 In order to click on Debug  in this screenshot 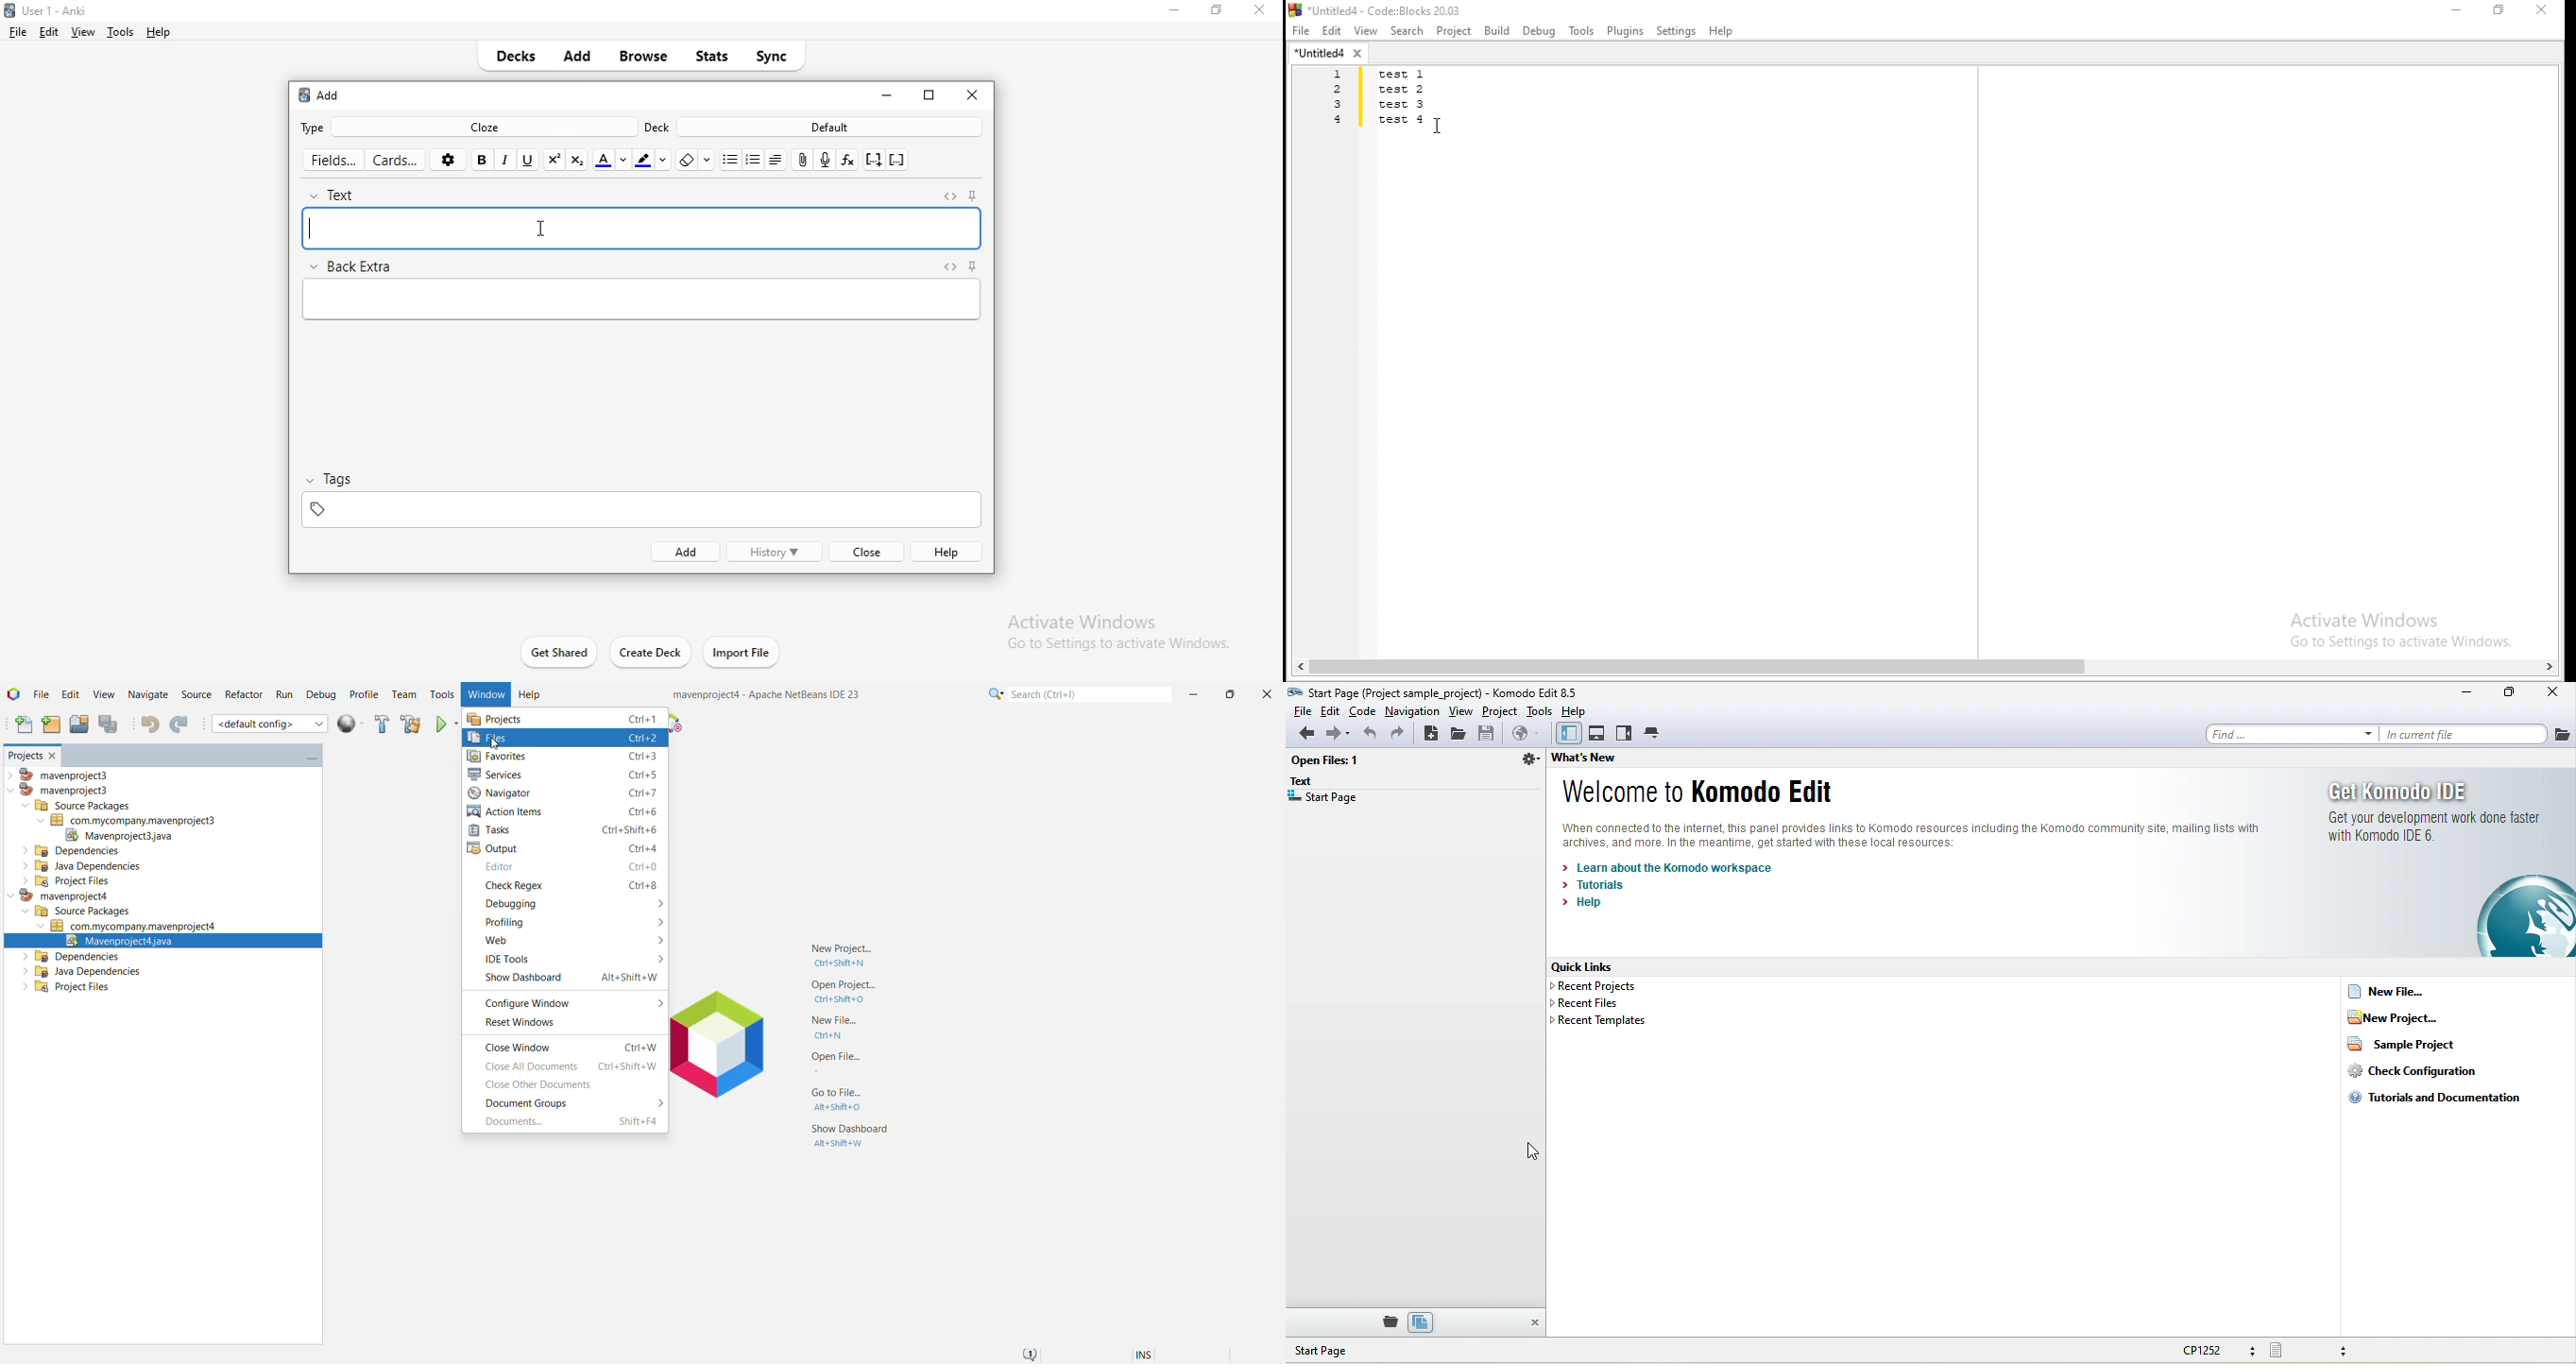, I will do `click(1540, 31)`.